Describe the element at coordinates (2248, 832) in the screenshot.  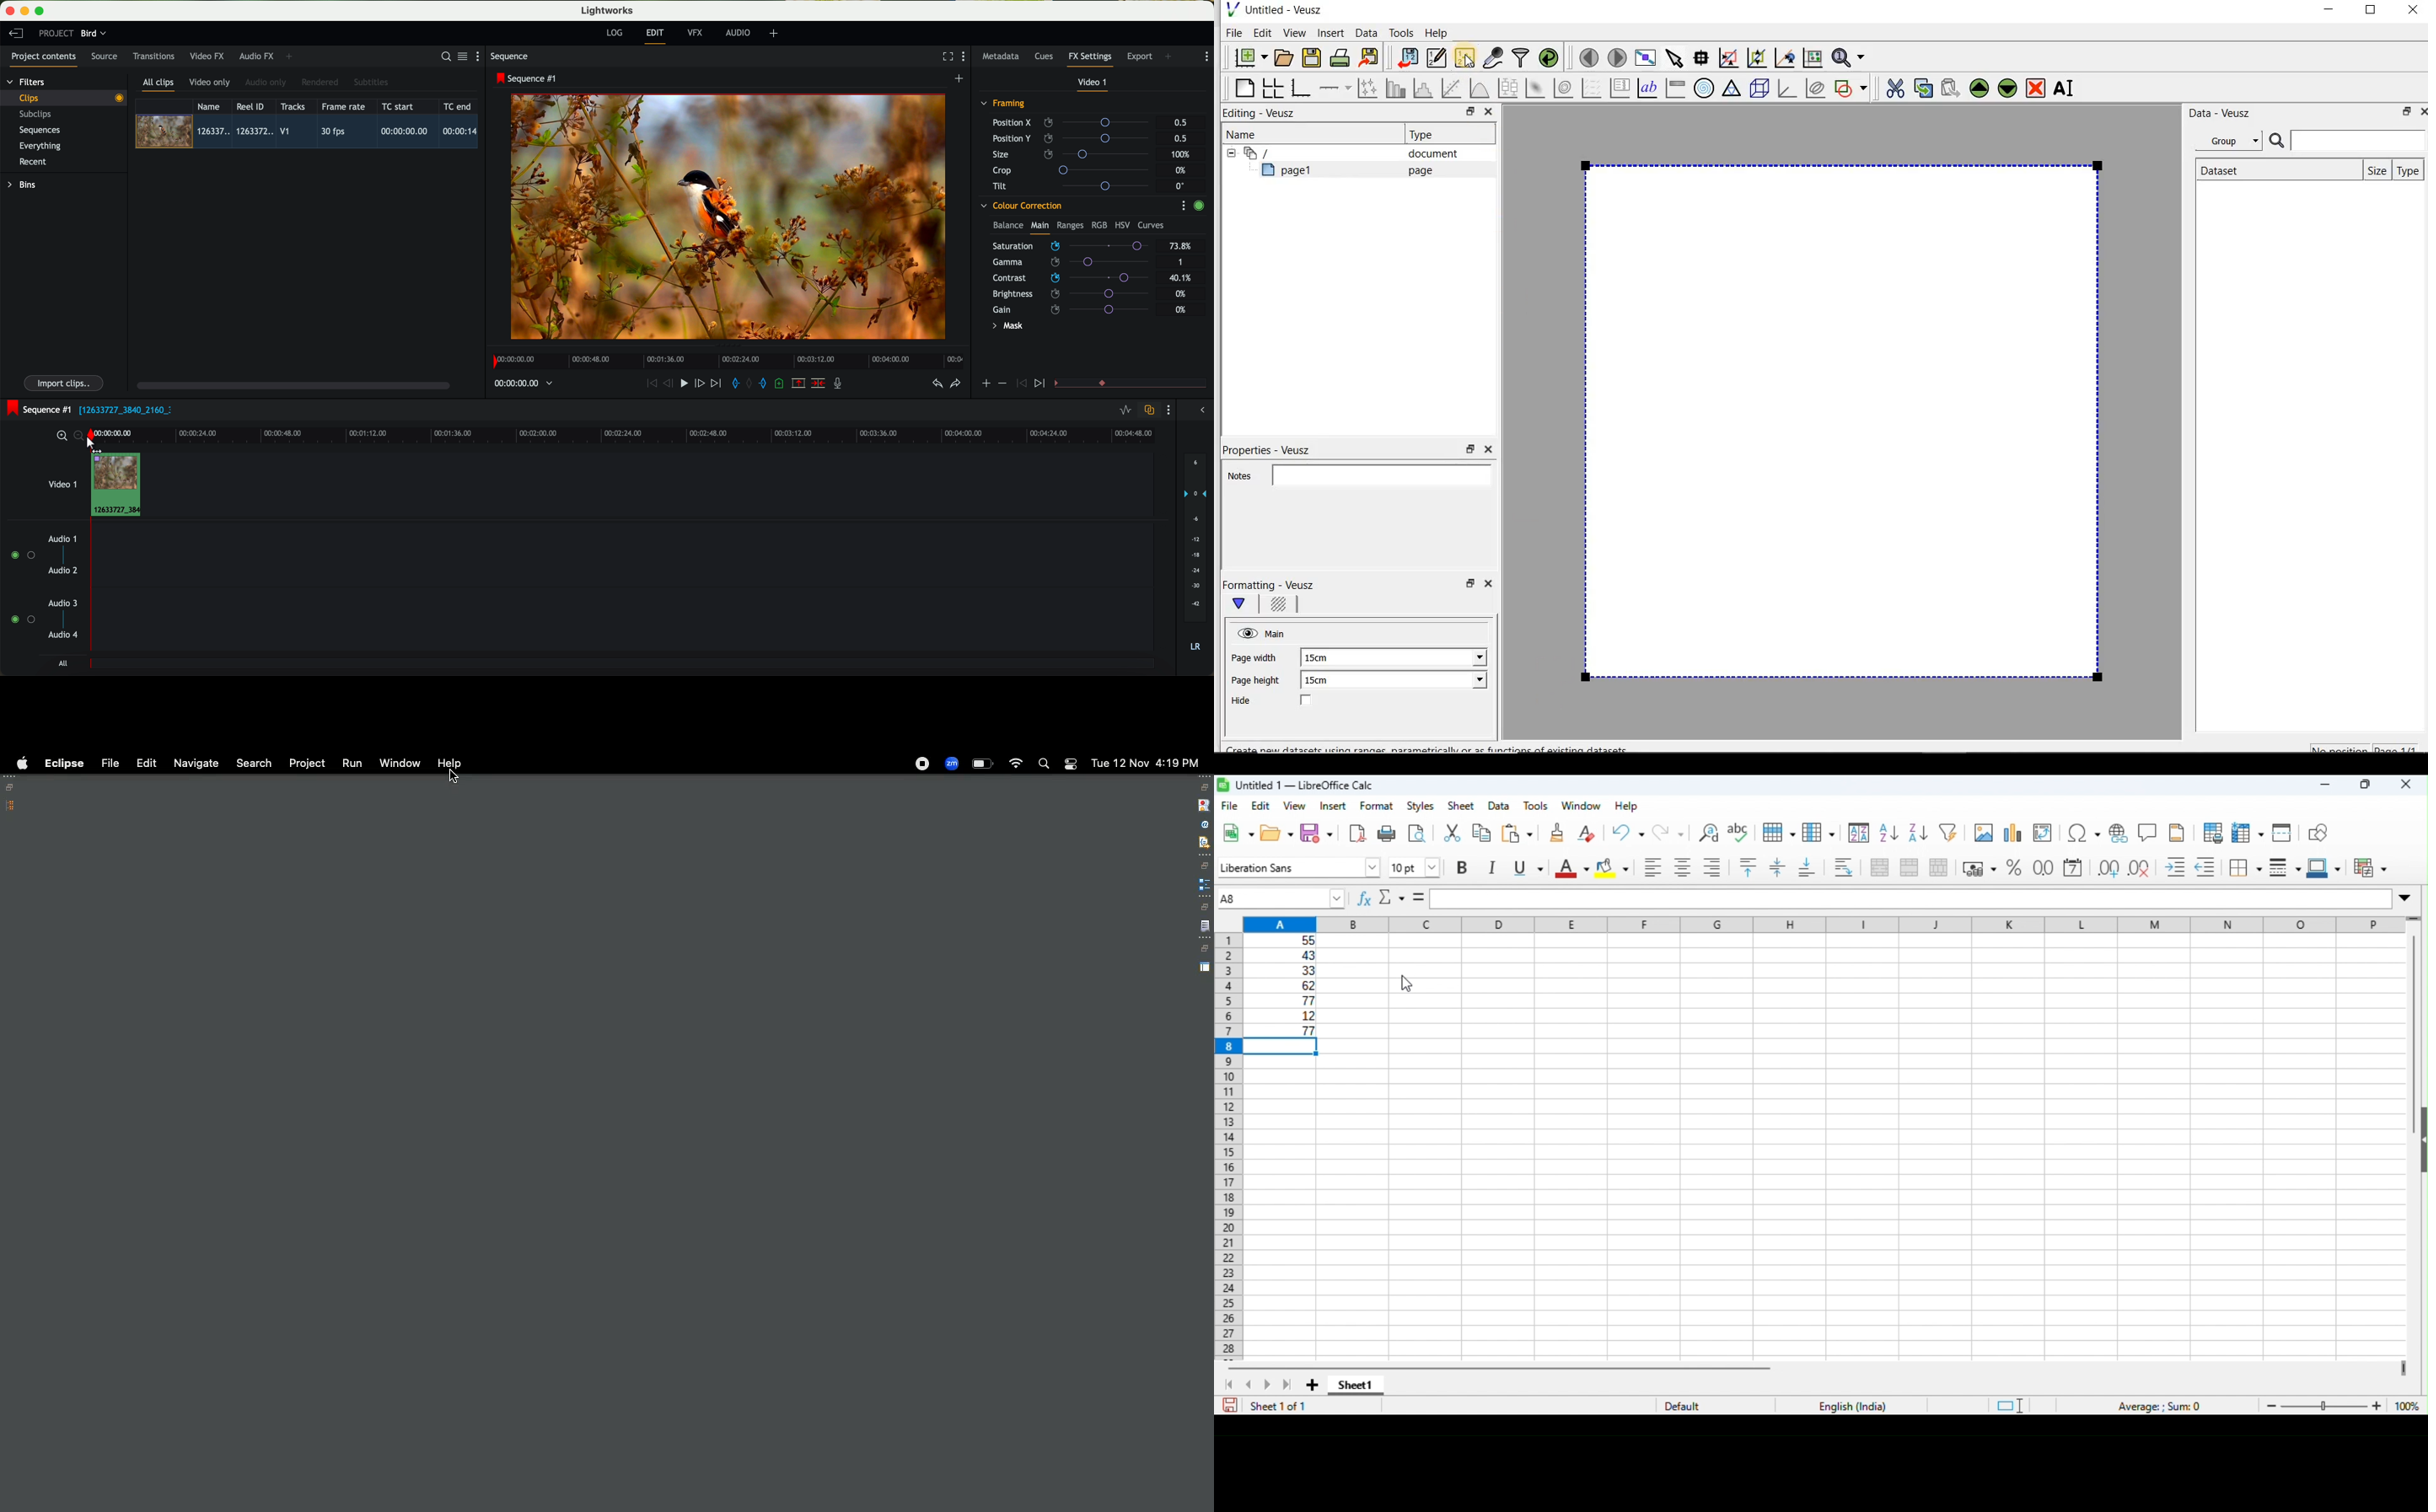
I see `freeze rows and columns` at that location.